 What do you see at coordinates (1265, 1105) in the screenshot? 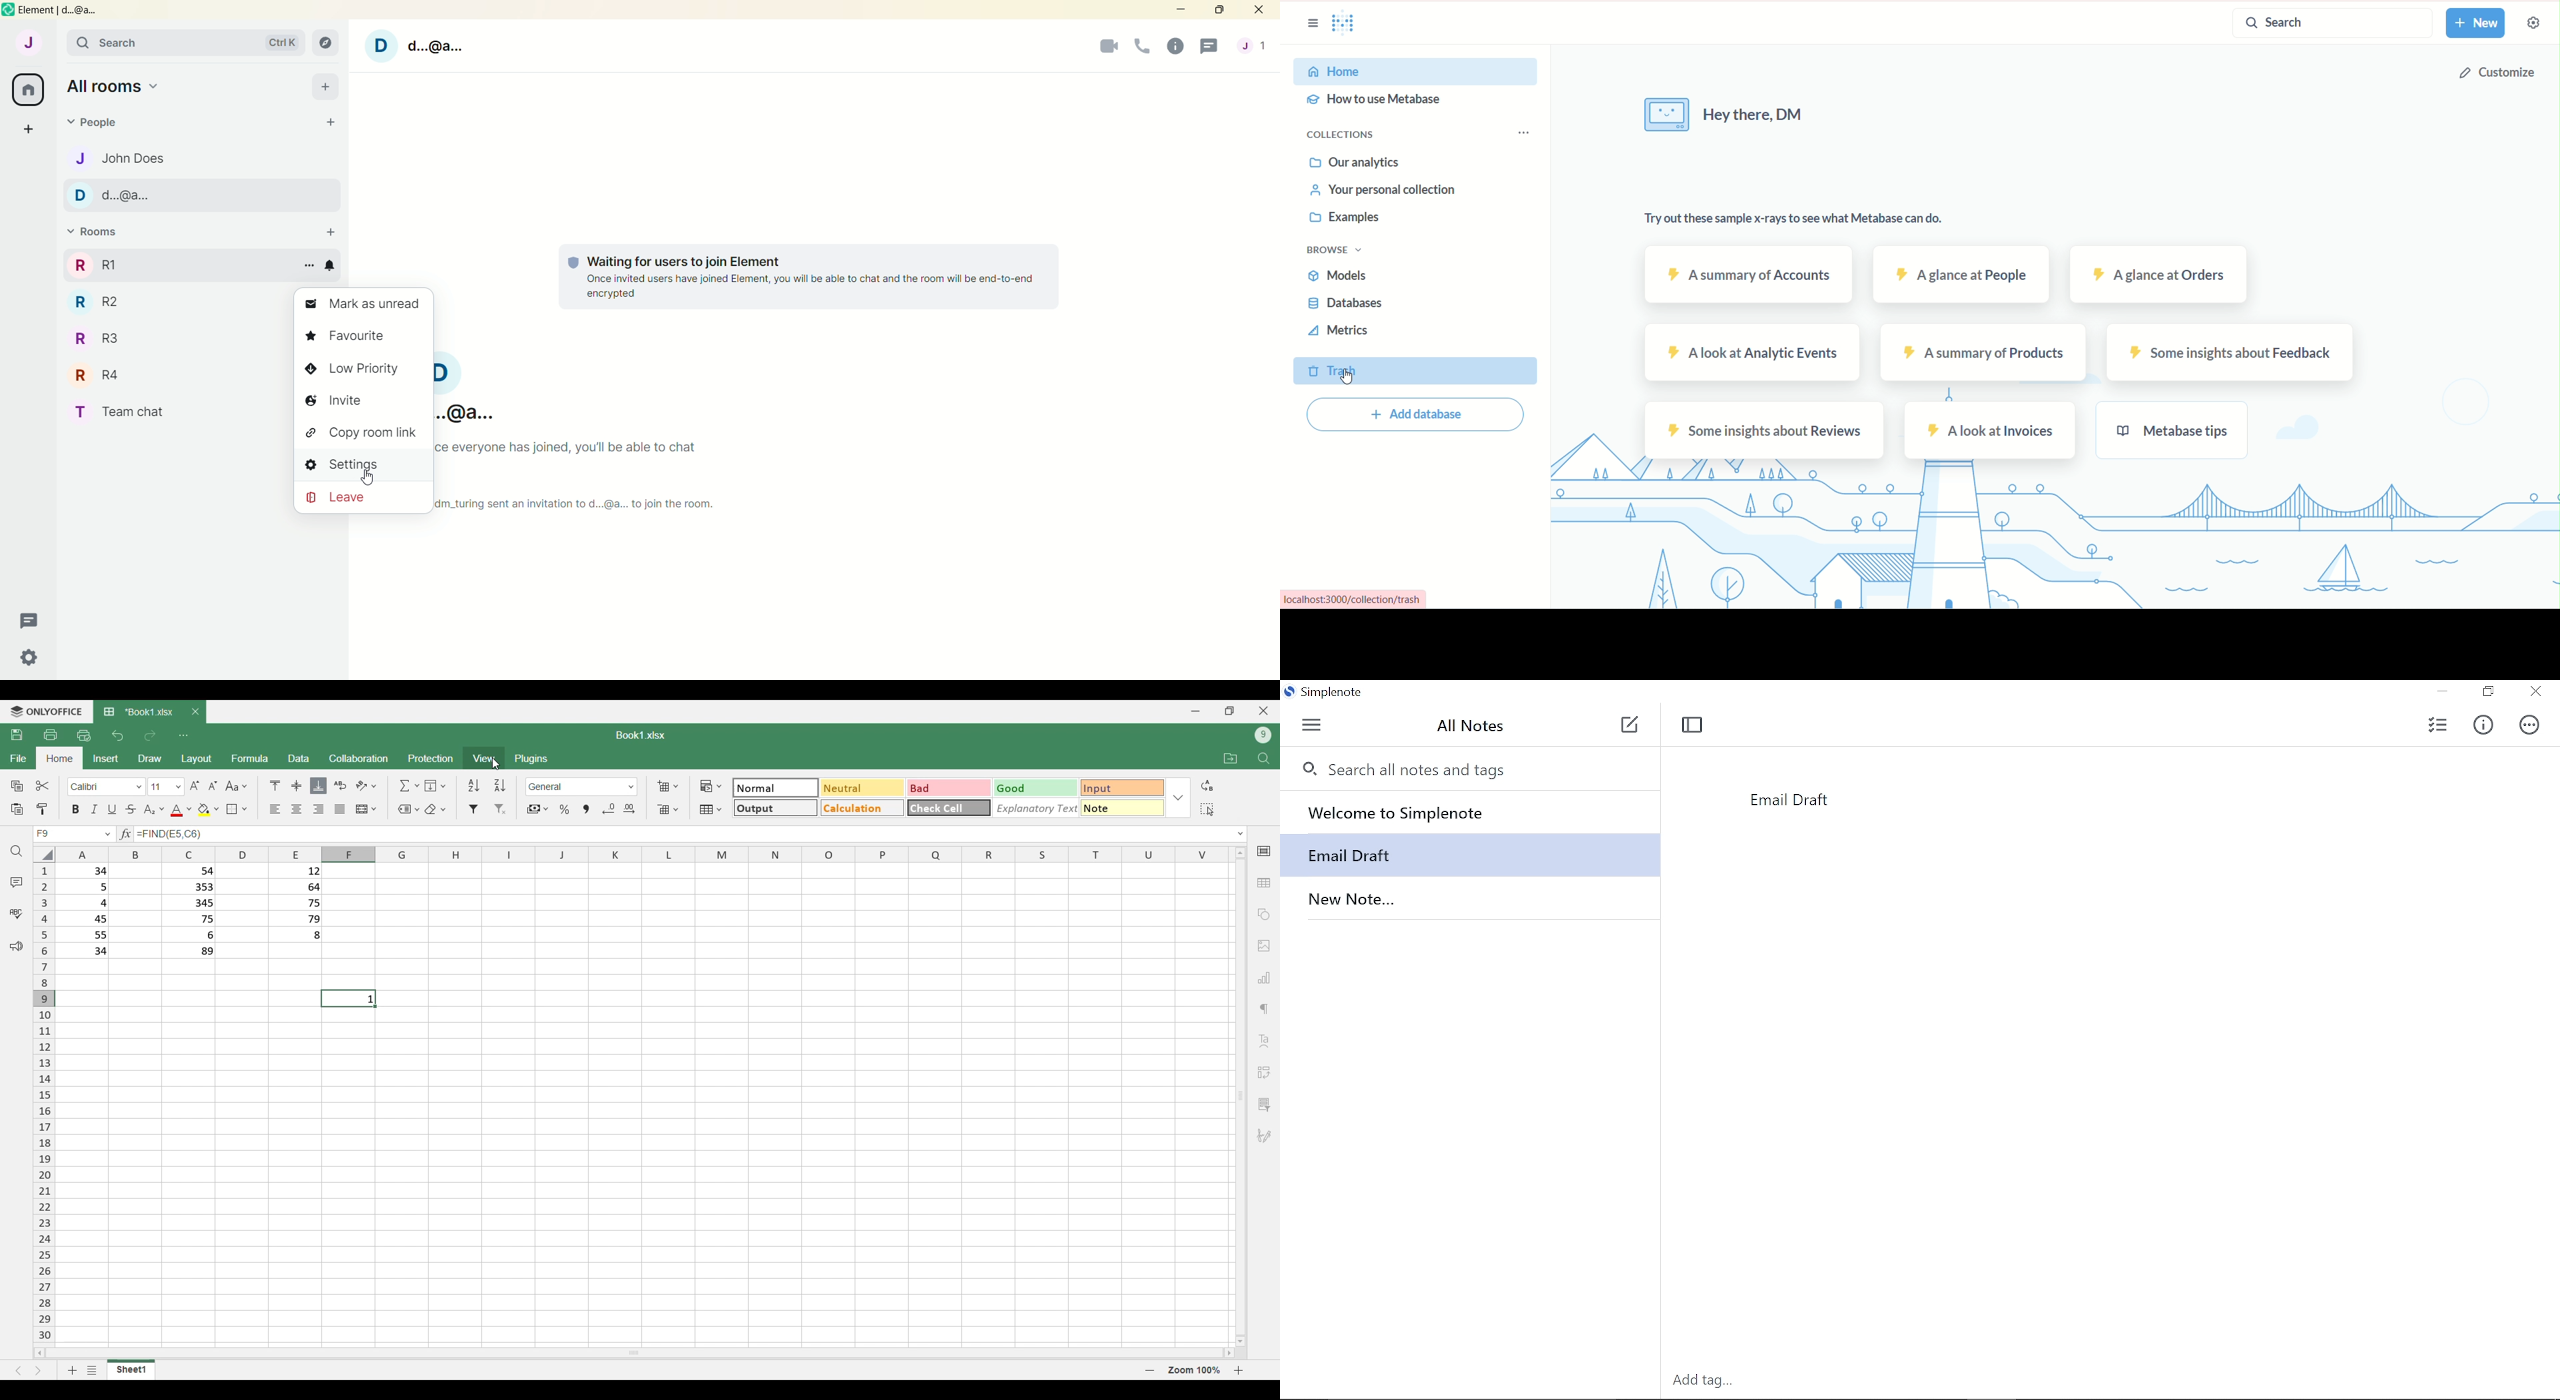
I see `Slicer` at bounding box center [1265, 1105].